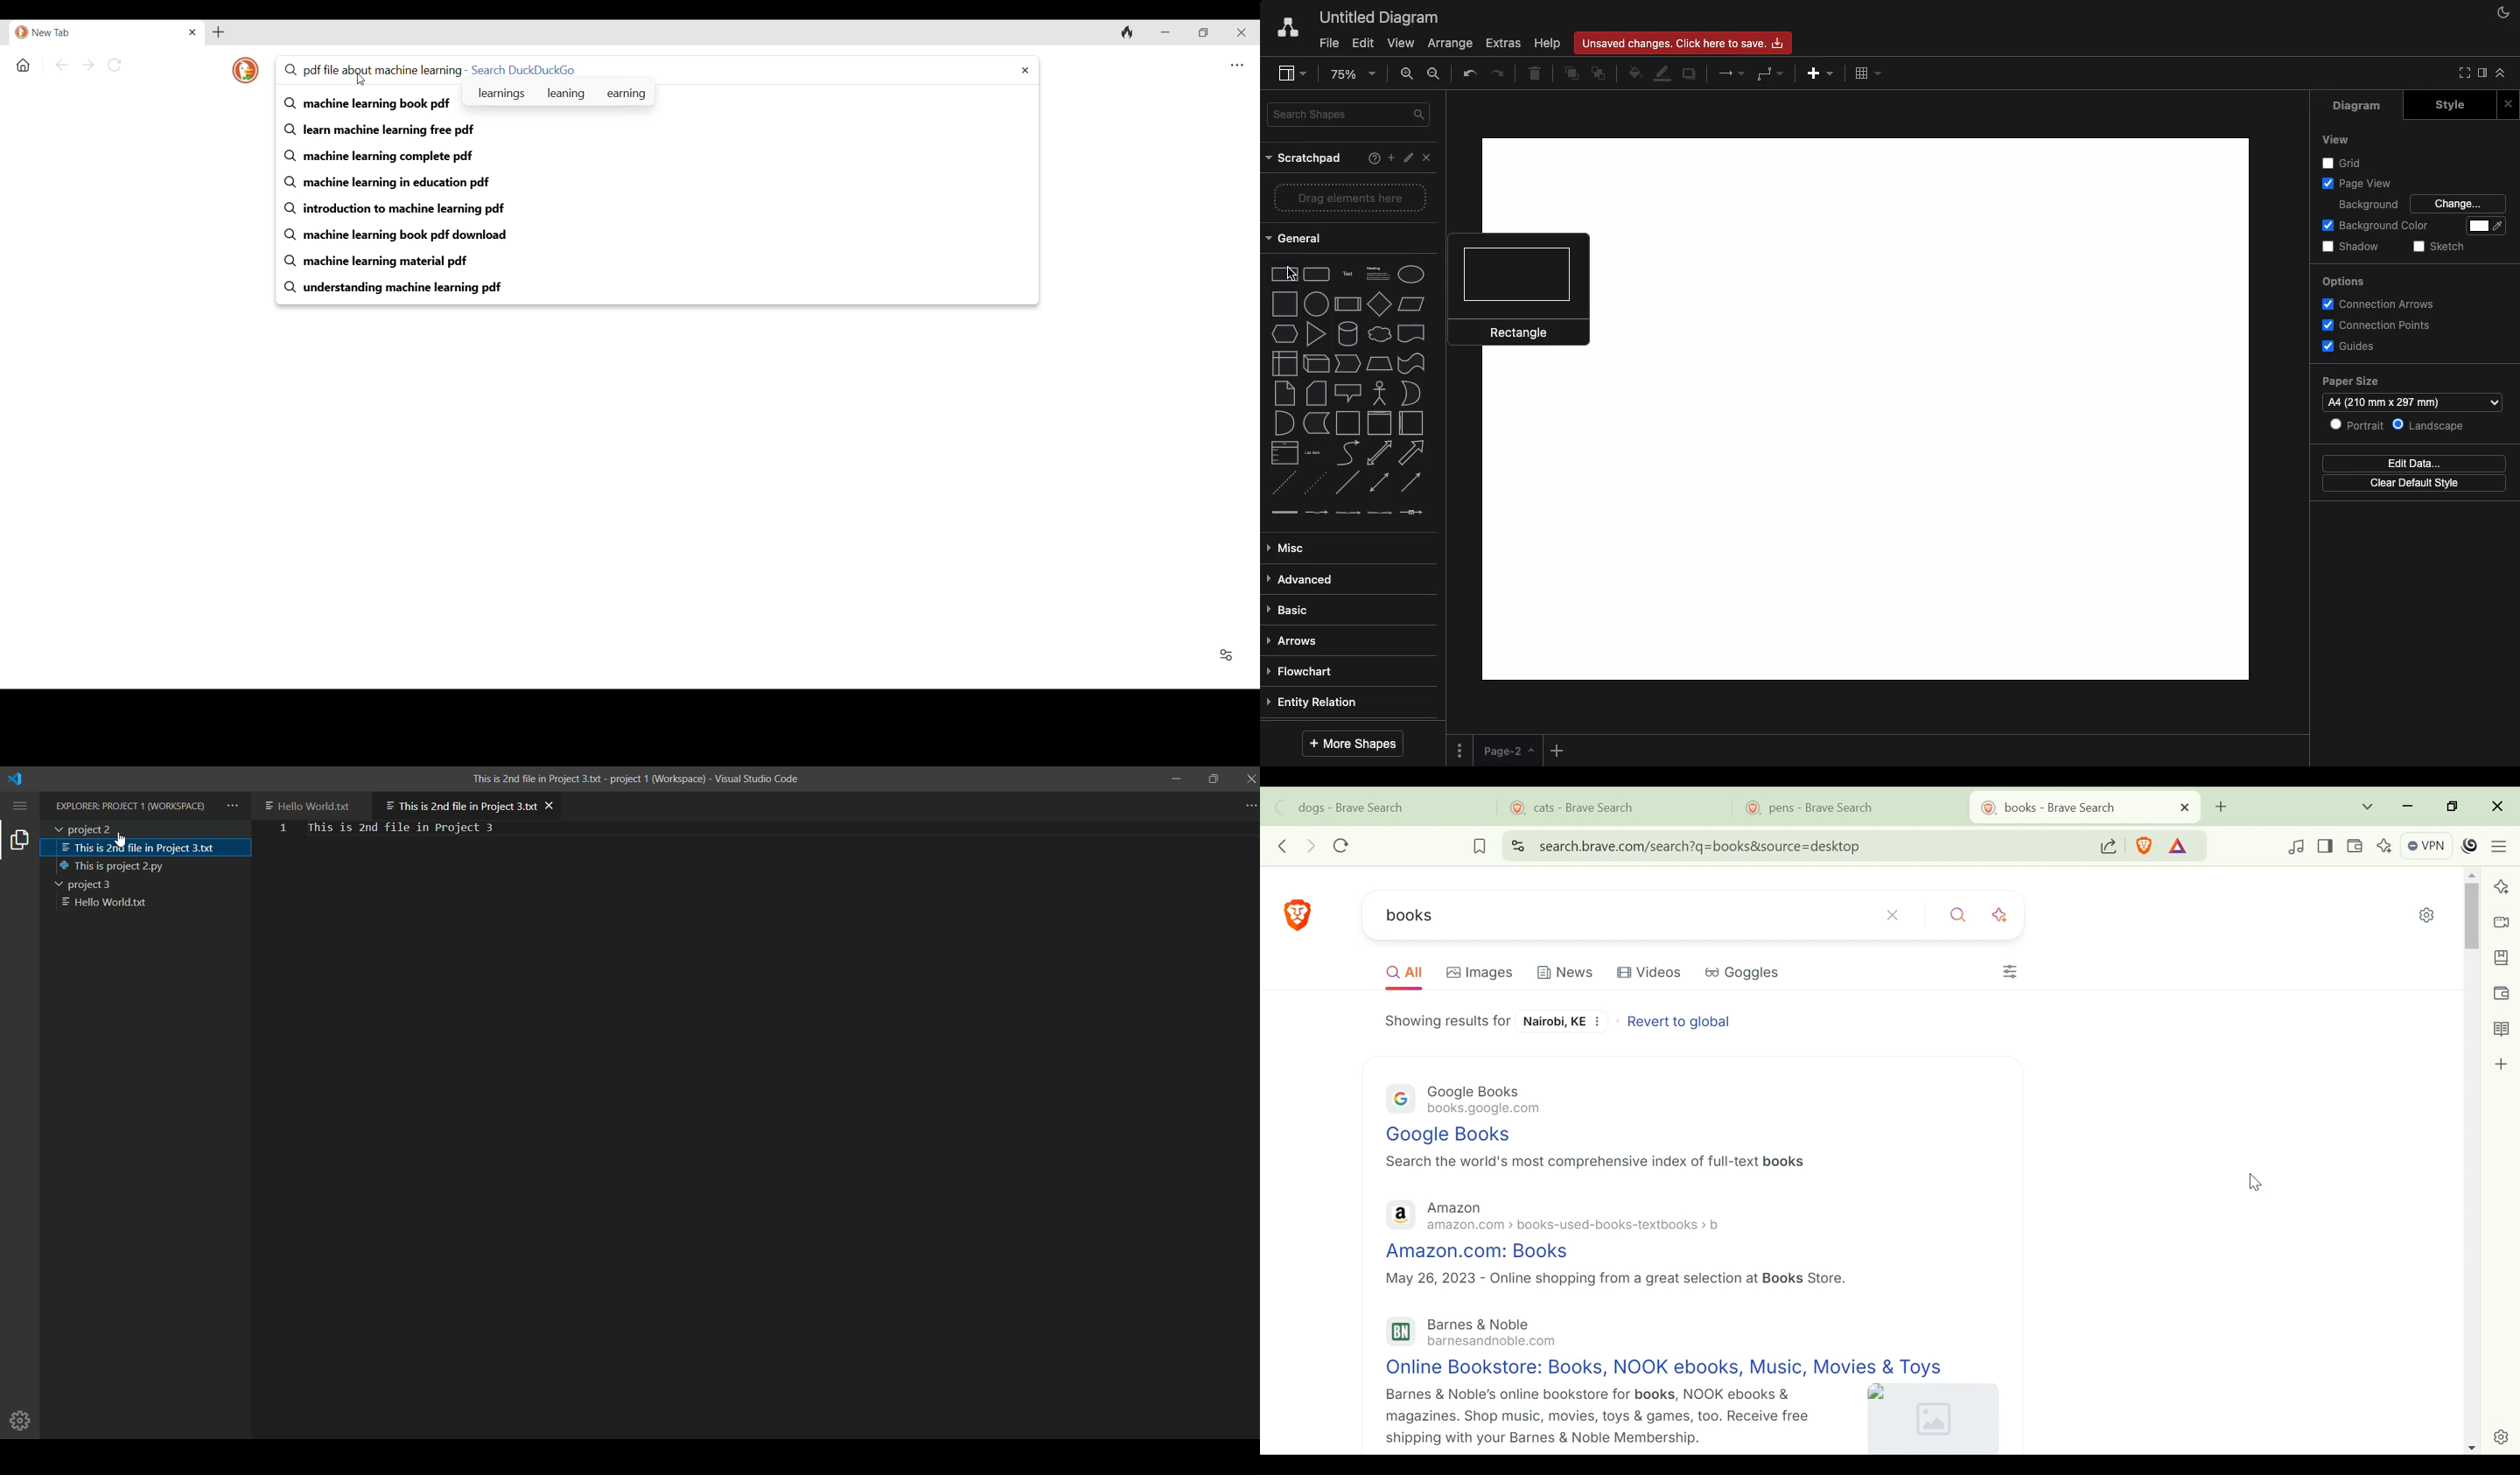  Describe the element at coordinates (1285, 393) in the screenshot. I see `note` at that location.